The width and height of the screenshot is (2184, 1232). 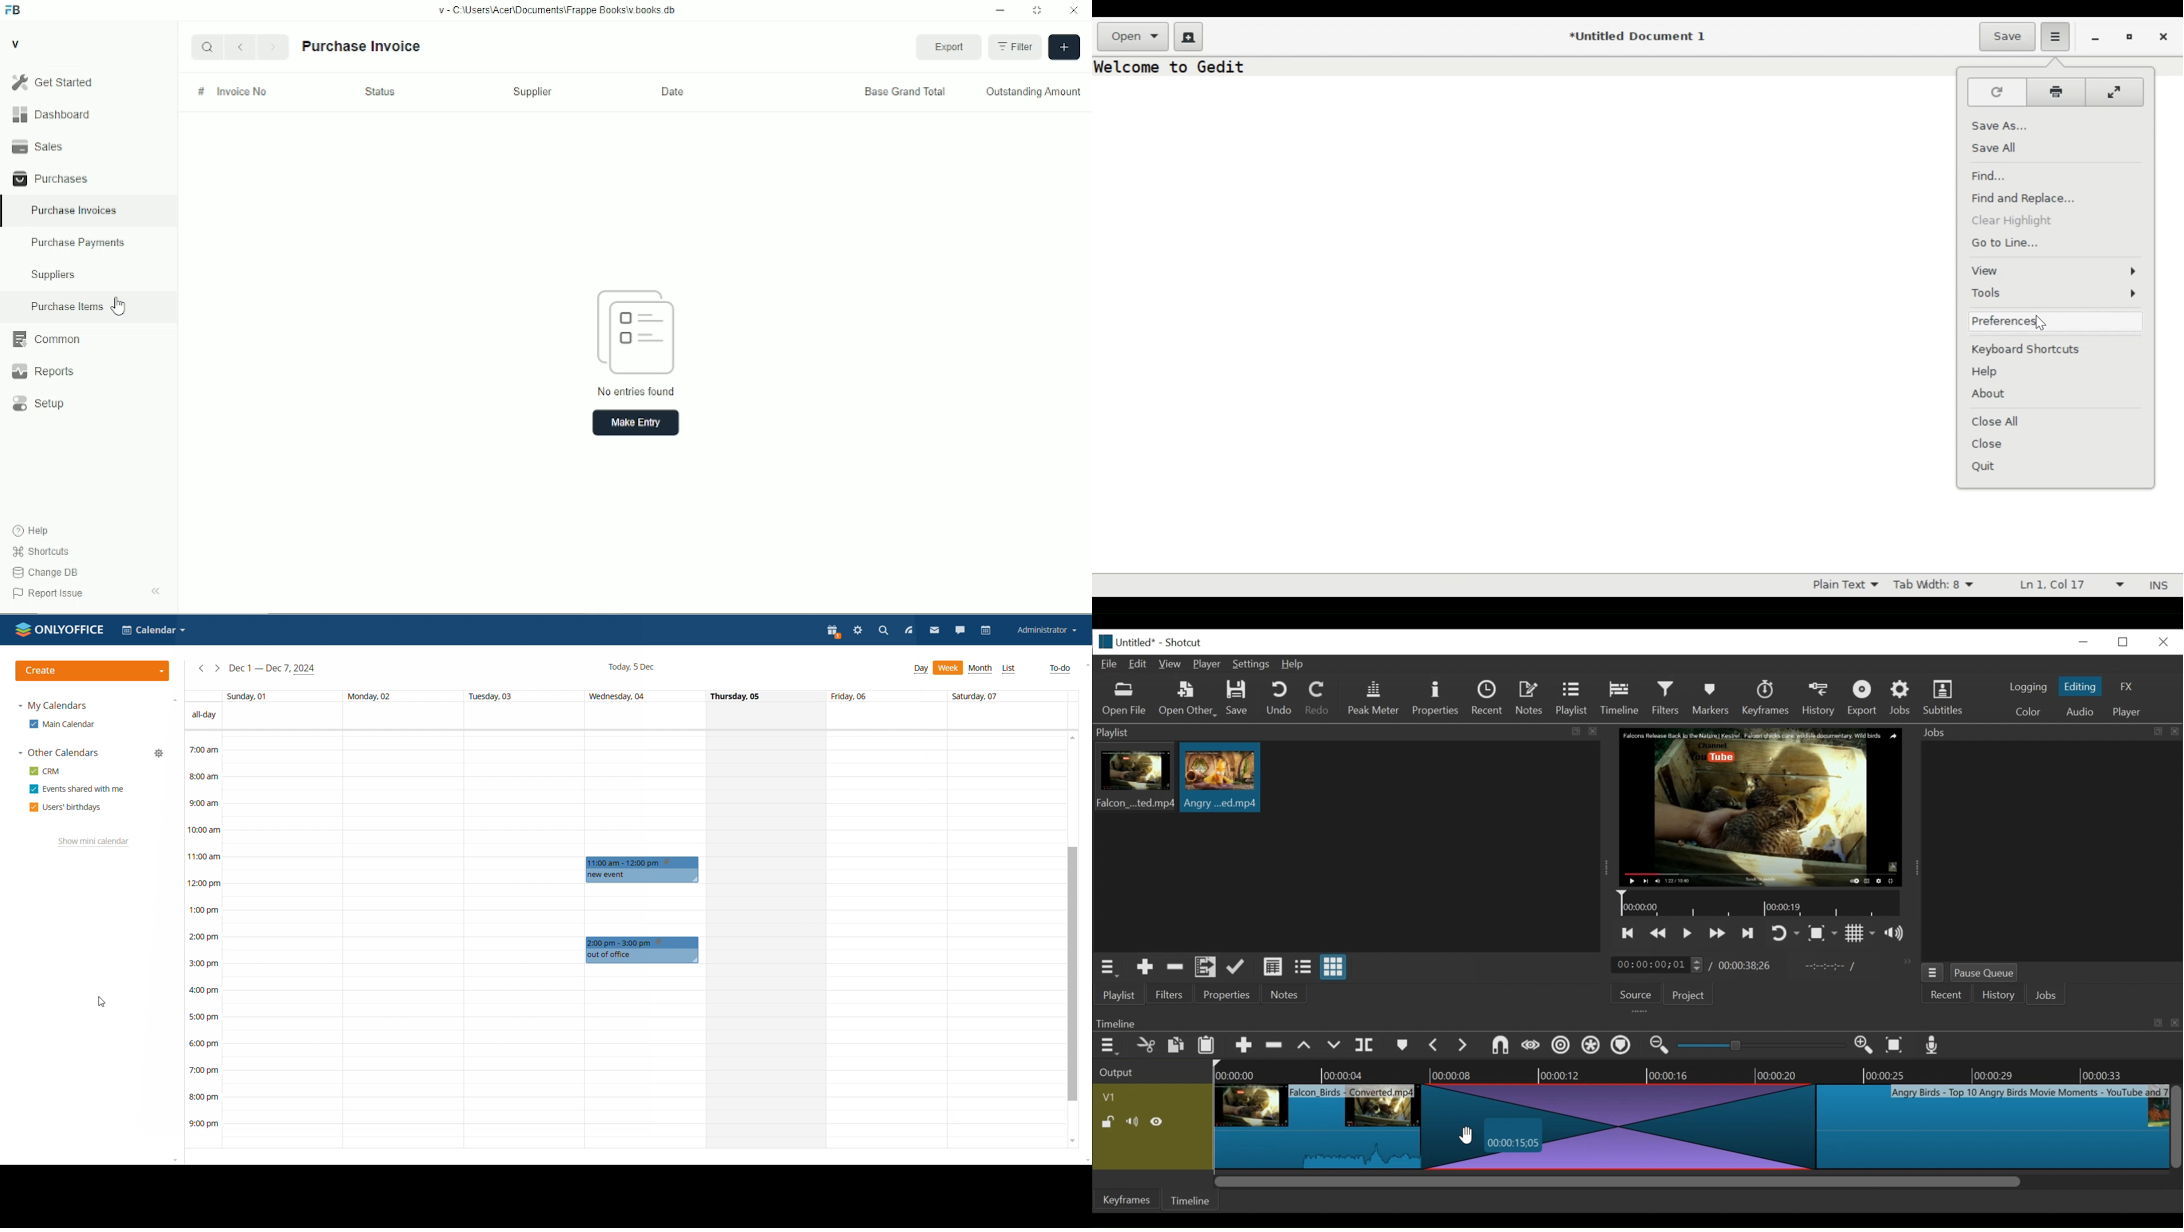 I want to click on Open Other, so click(x=1189, y=699).